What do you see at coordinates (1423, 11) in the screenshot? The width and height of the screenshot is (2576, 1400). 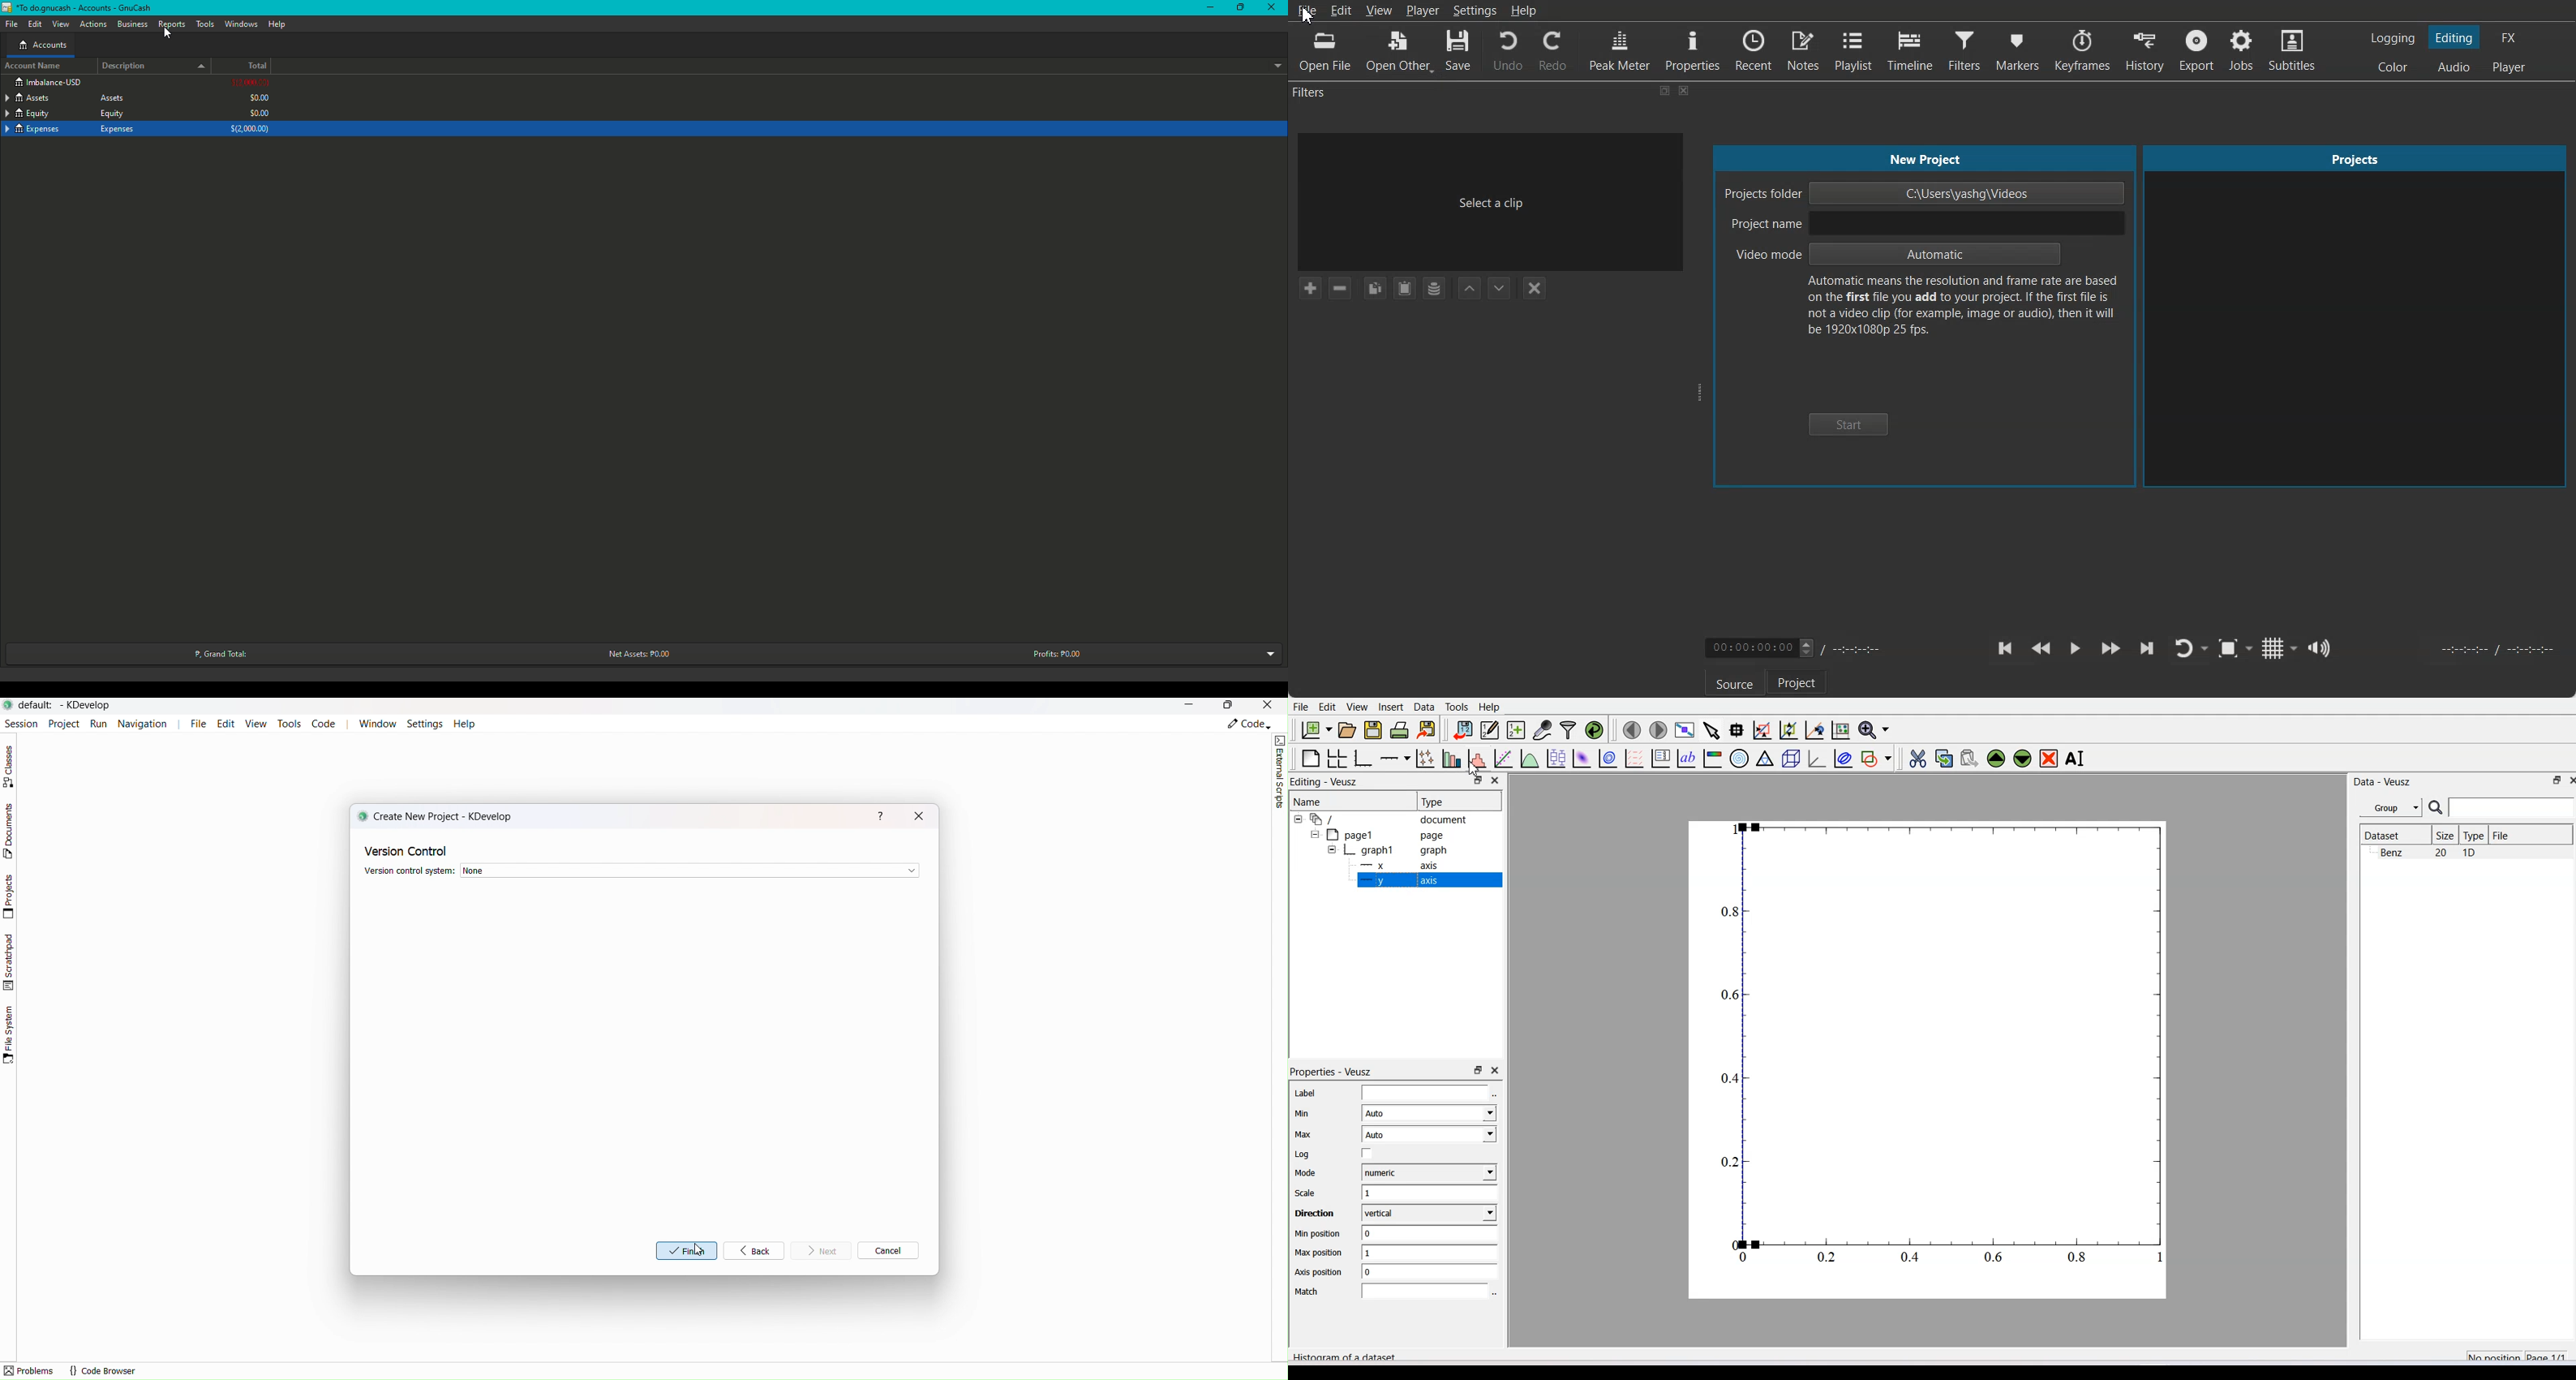 I see `Player` at bounding box center [1423, 11].